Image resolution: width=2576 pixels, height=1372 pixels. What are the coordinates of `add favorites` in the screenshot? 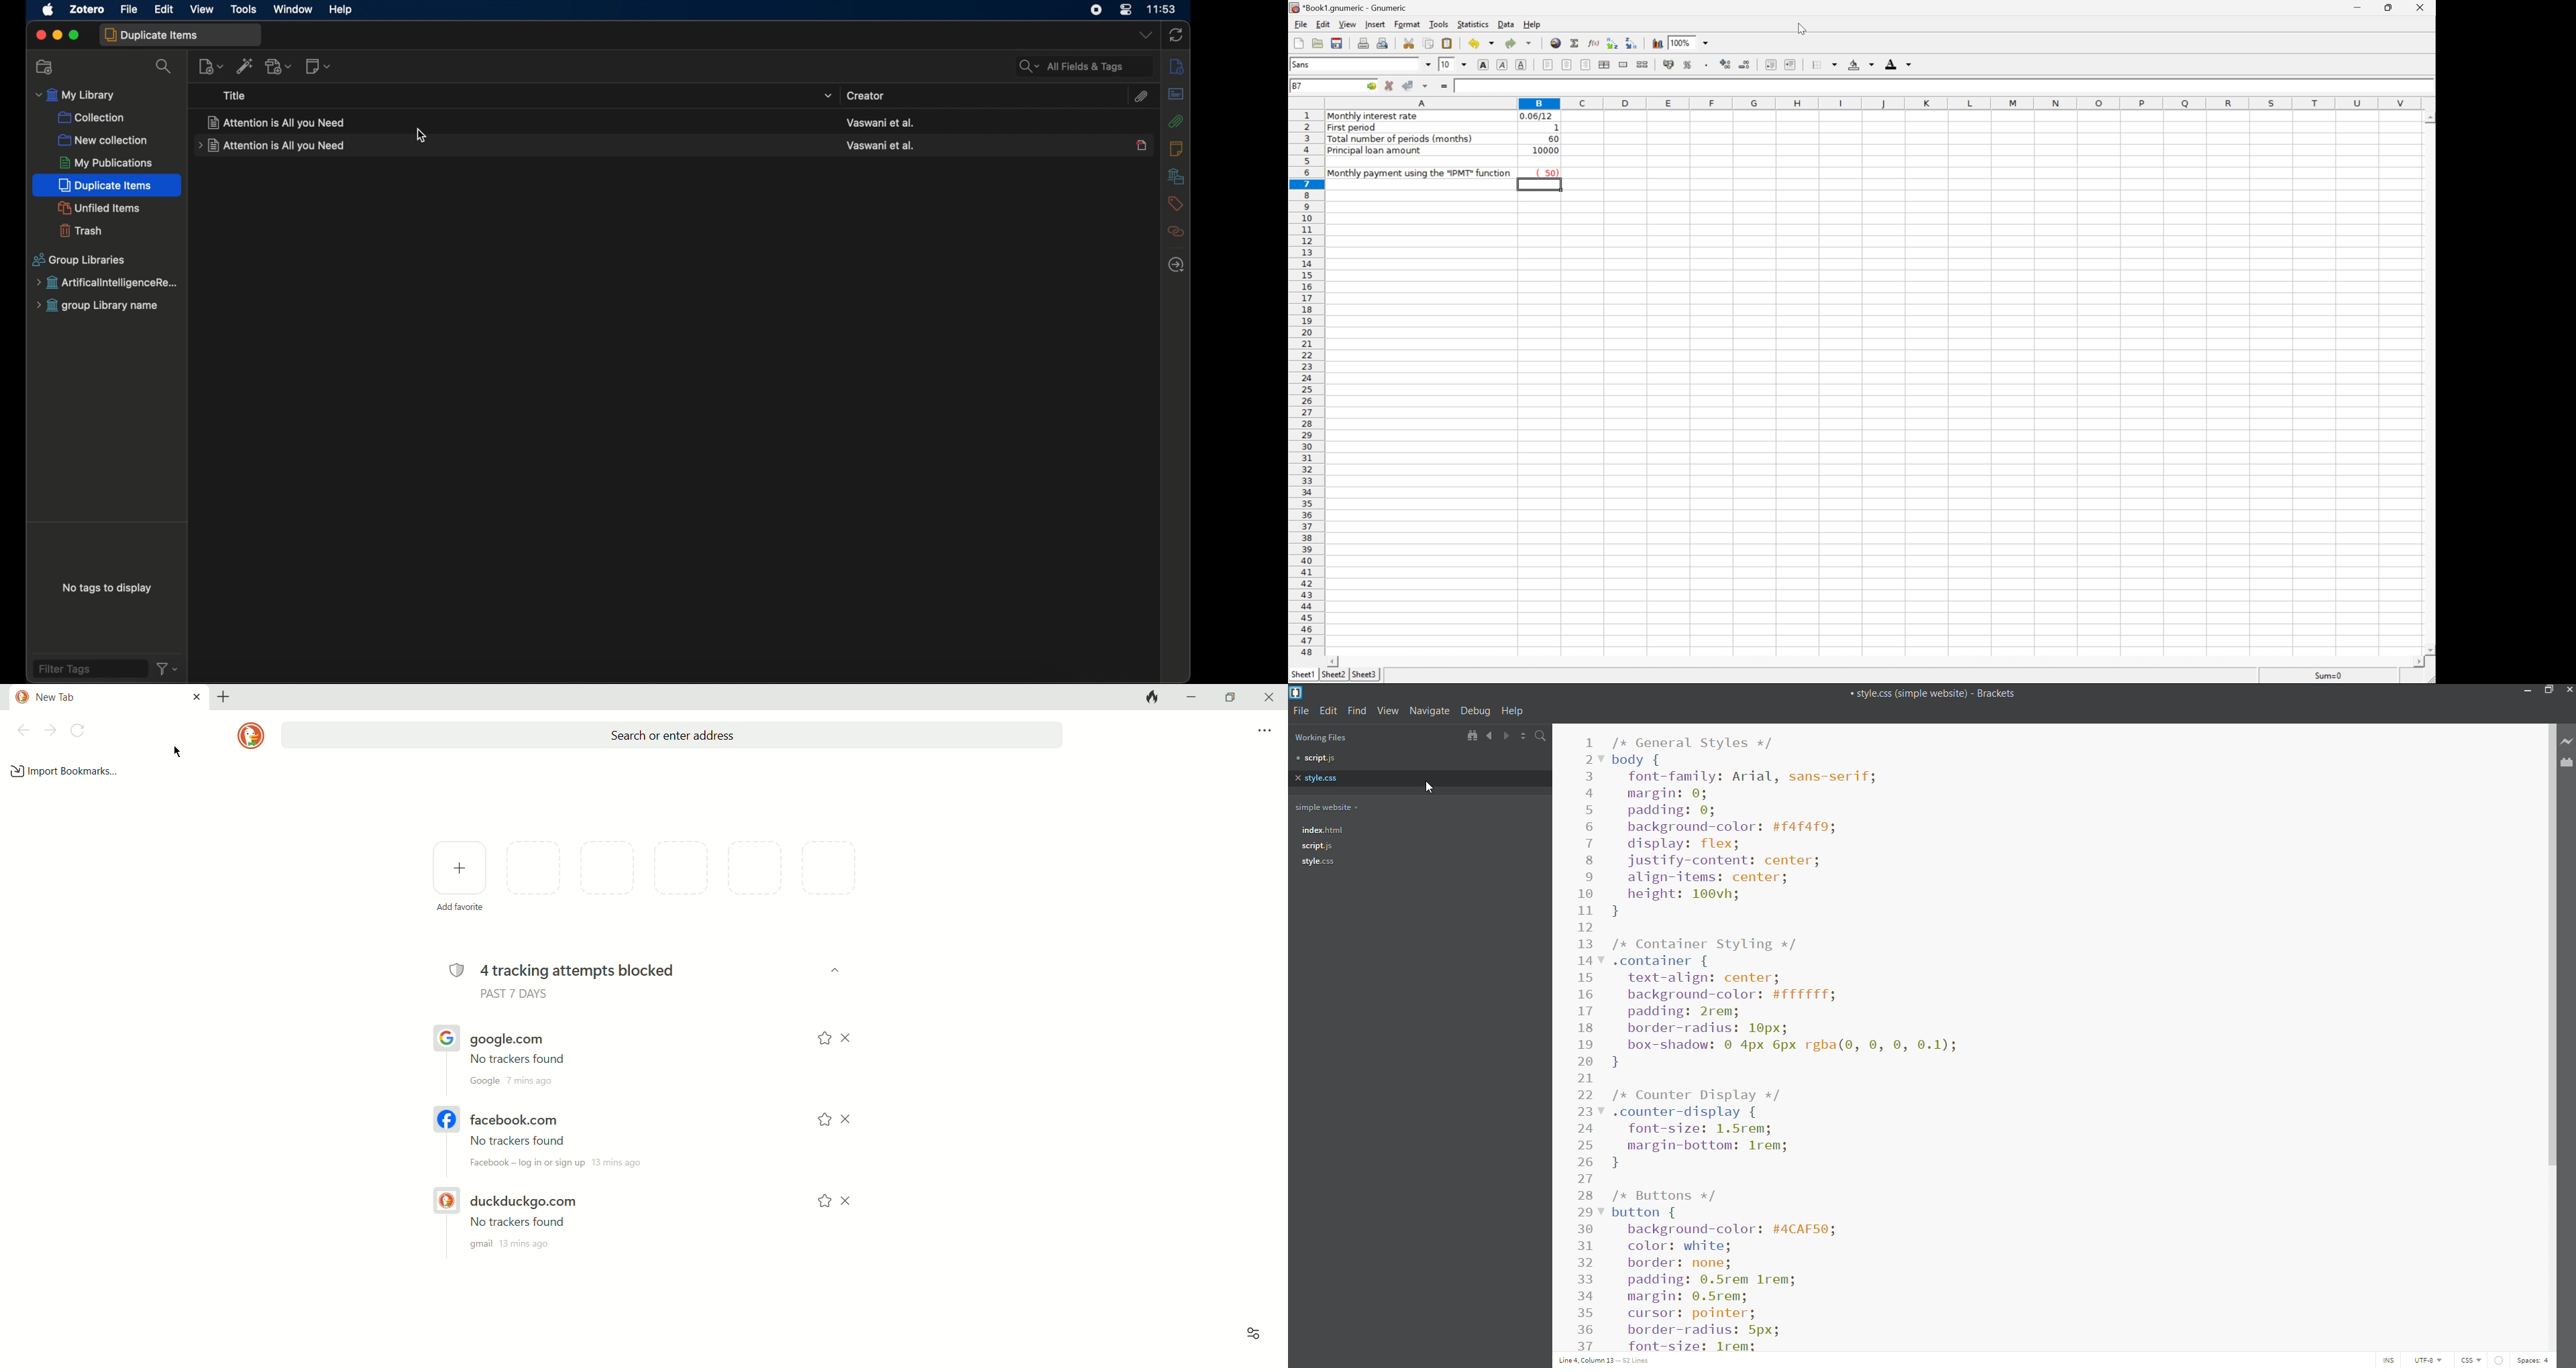 It's located at (455, 877).